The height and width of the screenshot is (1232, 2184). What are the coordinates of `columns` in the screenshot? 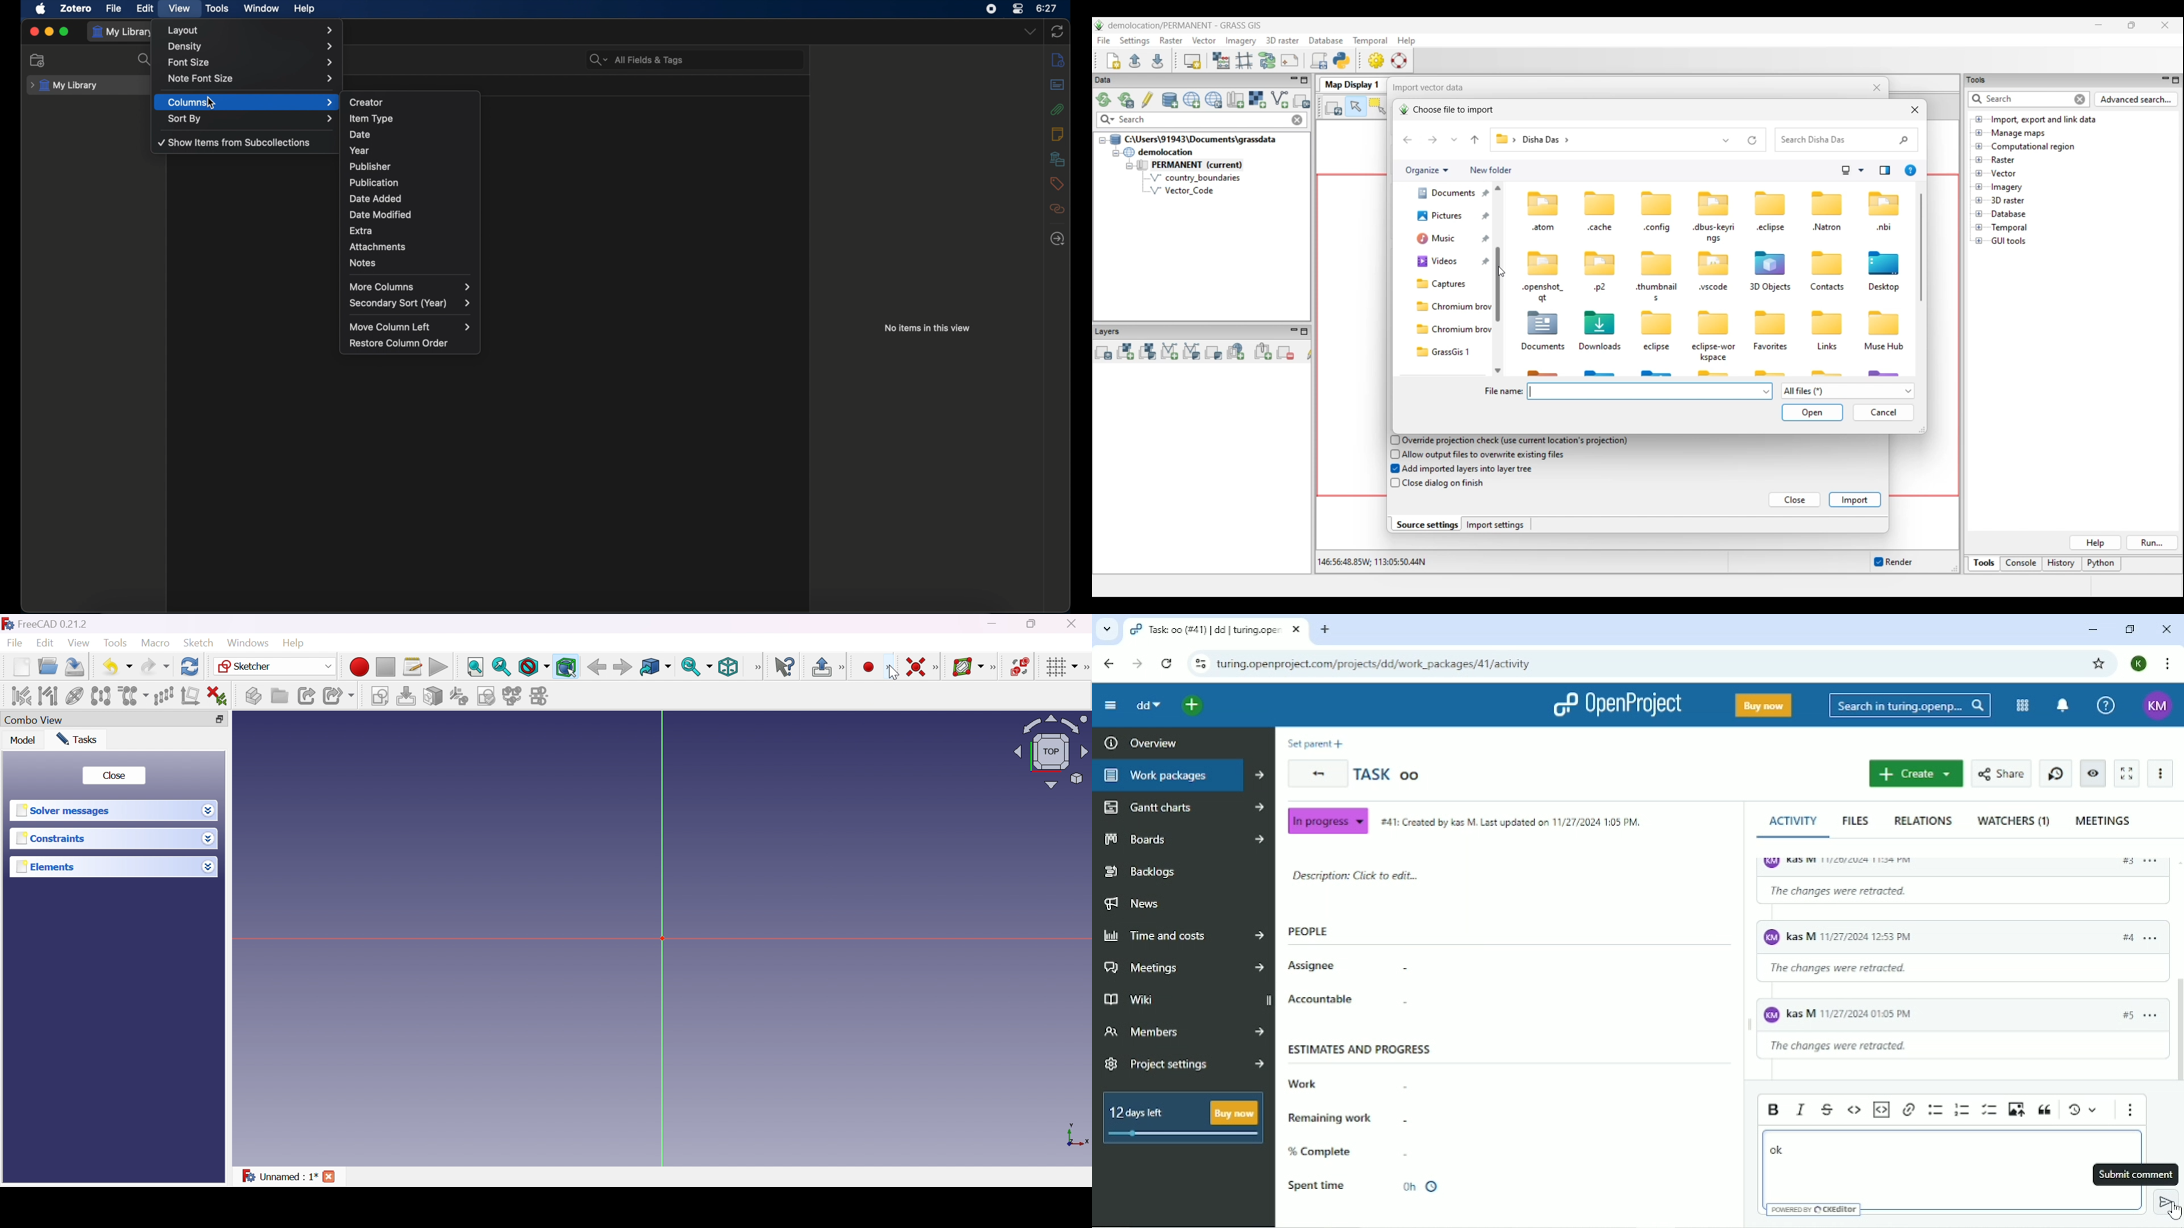 It's located at (250, 102).